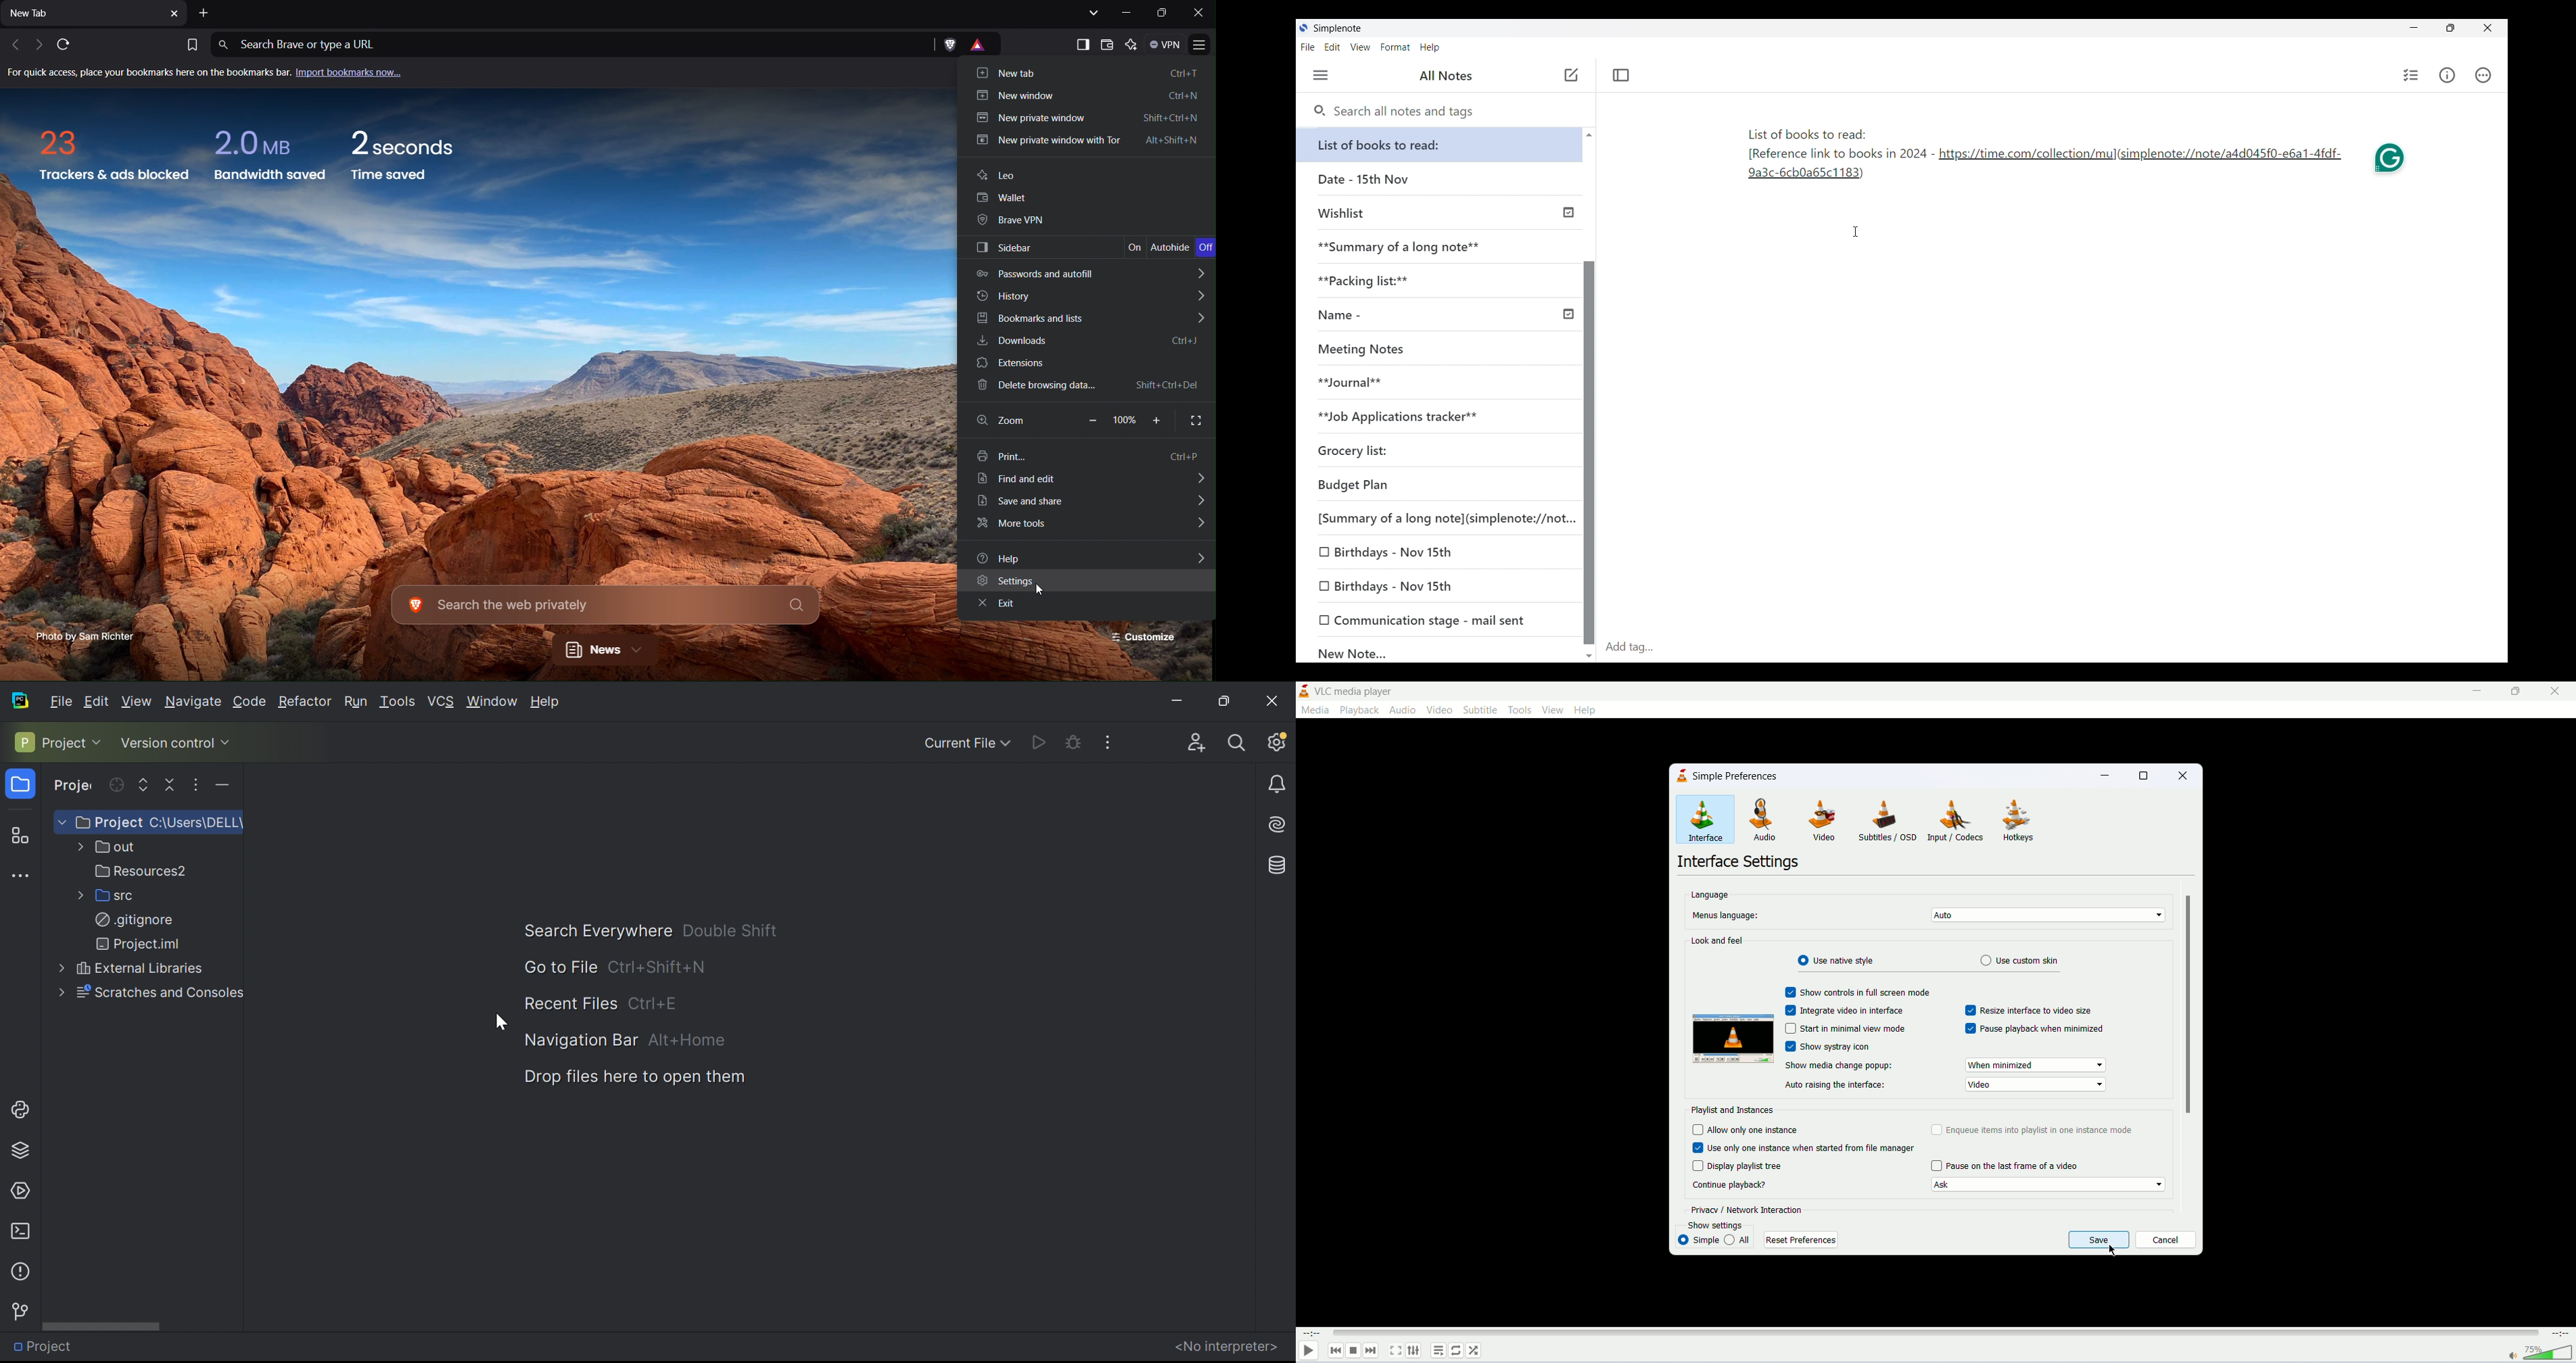  What do you see at coordinates (304, 702) in the screenshot?
I see `Refactor` at bounding box center [304, 702].